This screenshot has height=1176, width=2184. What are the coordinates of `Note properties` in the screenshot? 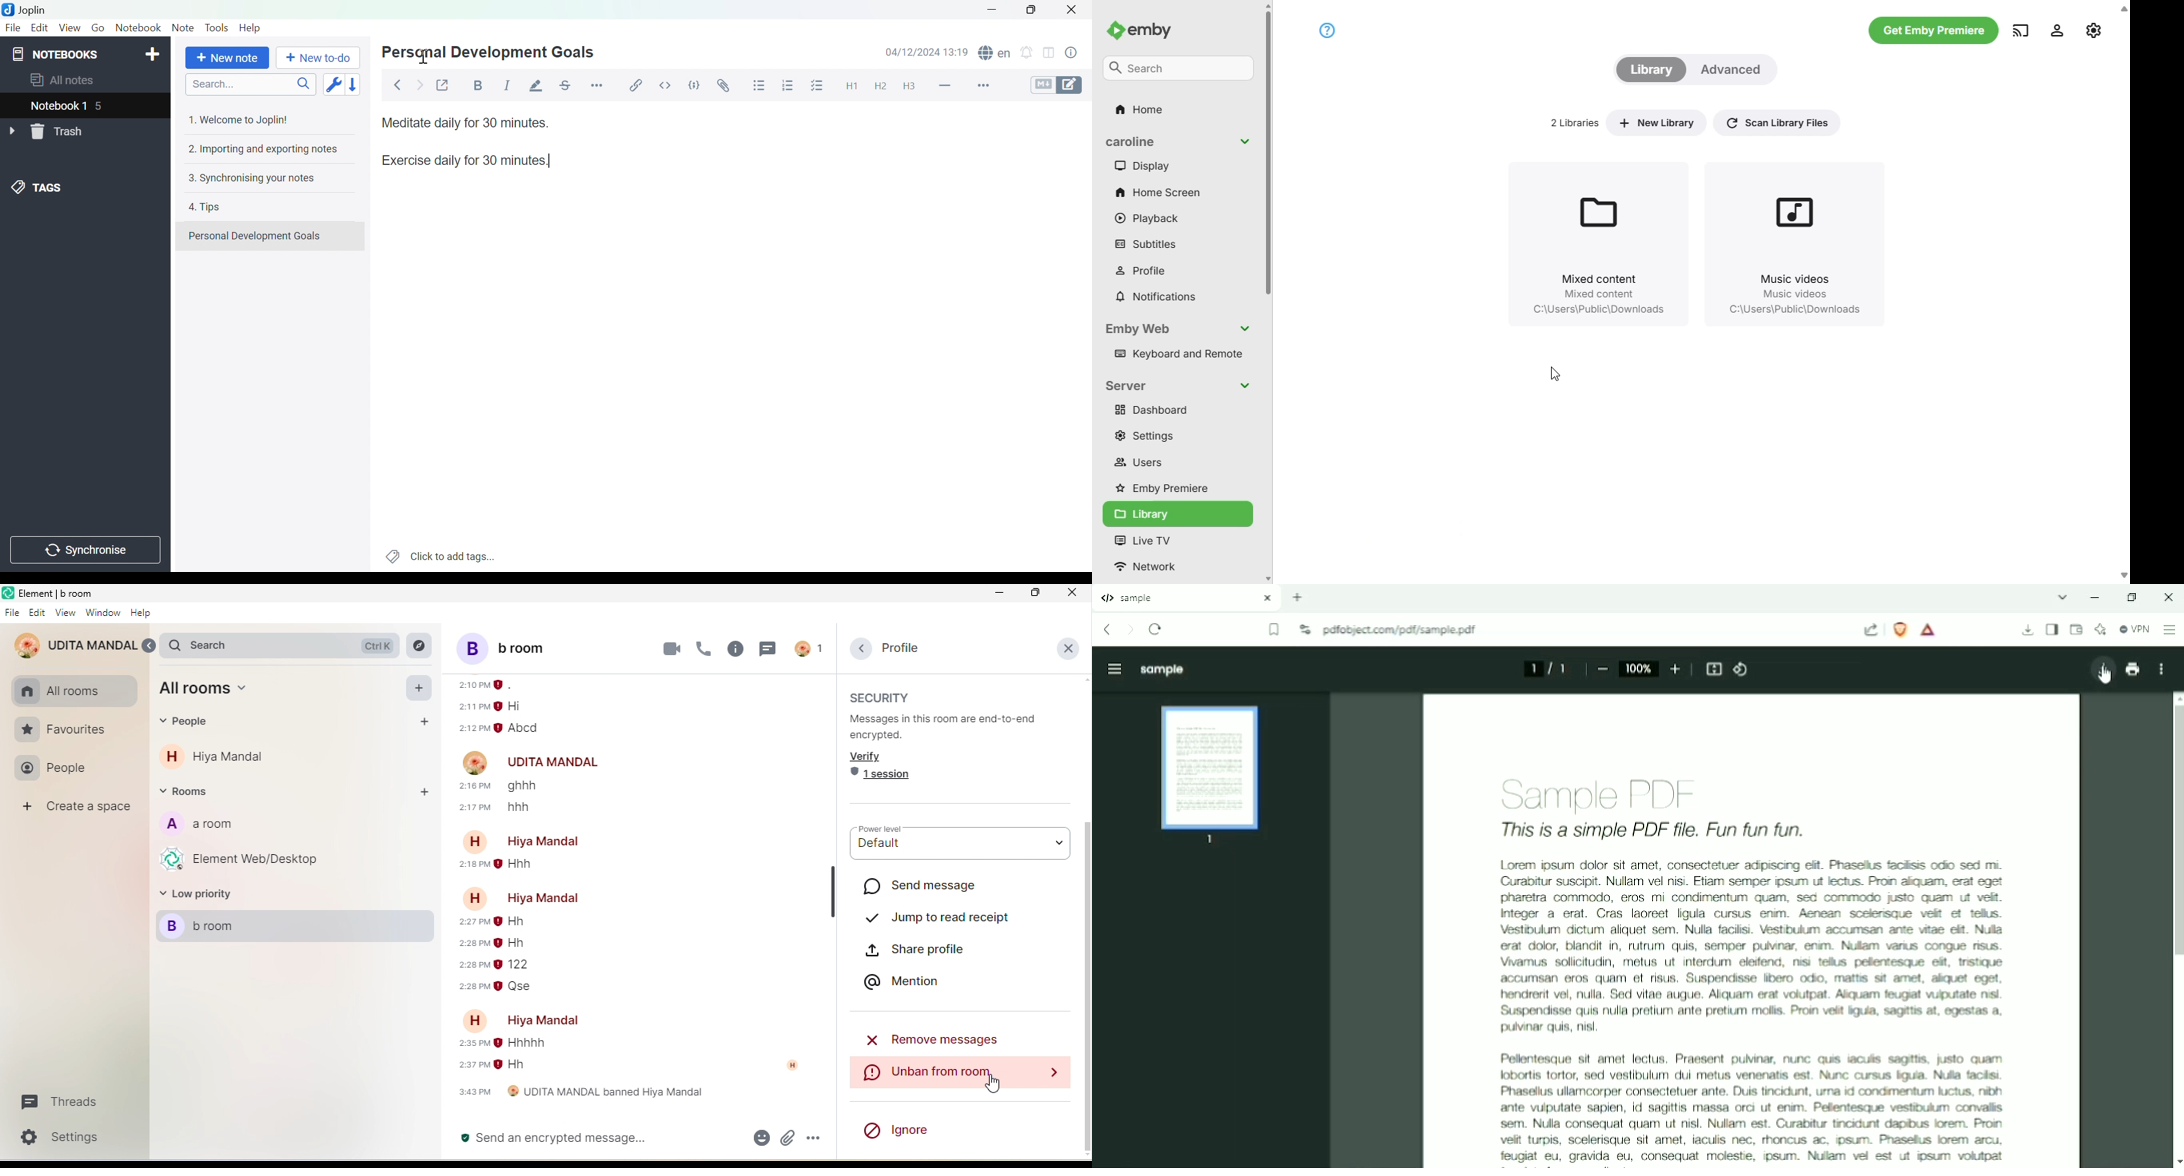 It's located at (1076, 53).